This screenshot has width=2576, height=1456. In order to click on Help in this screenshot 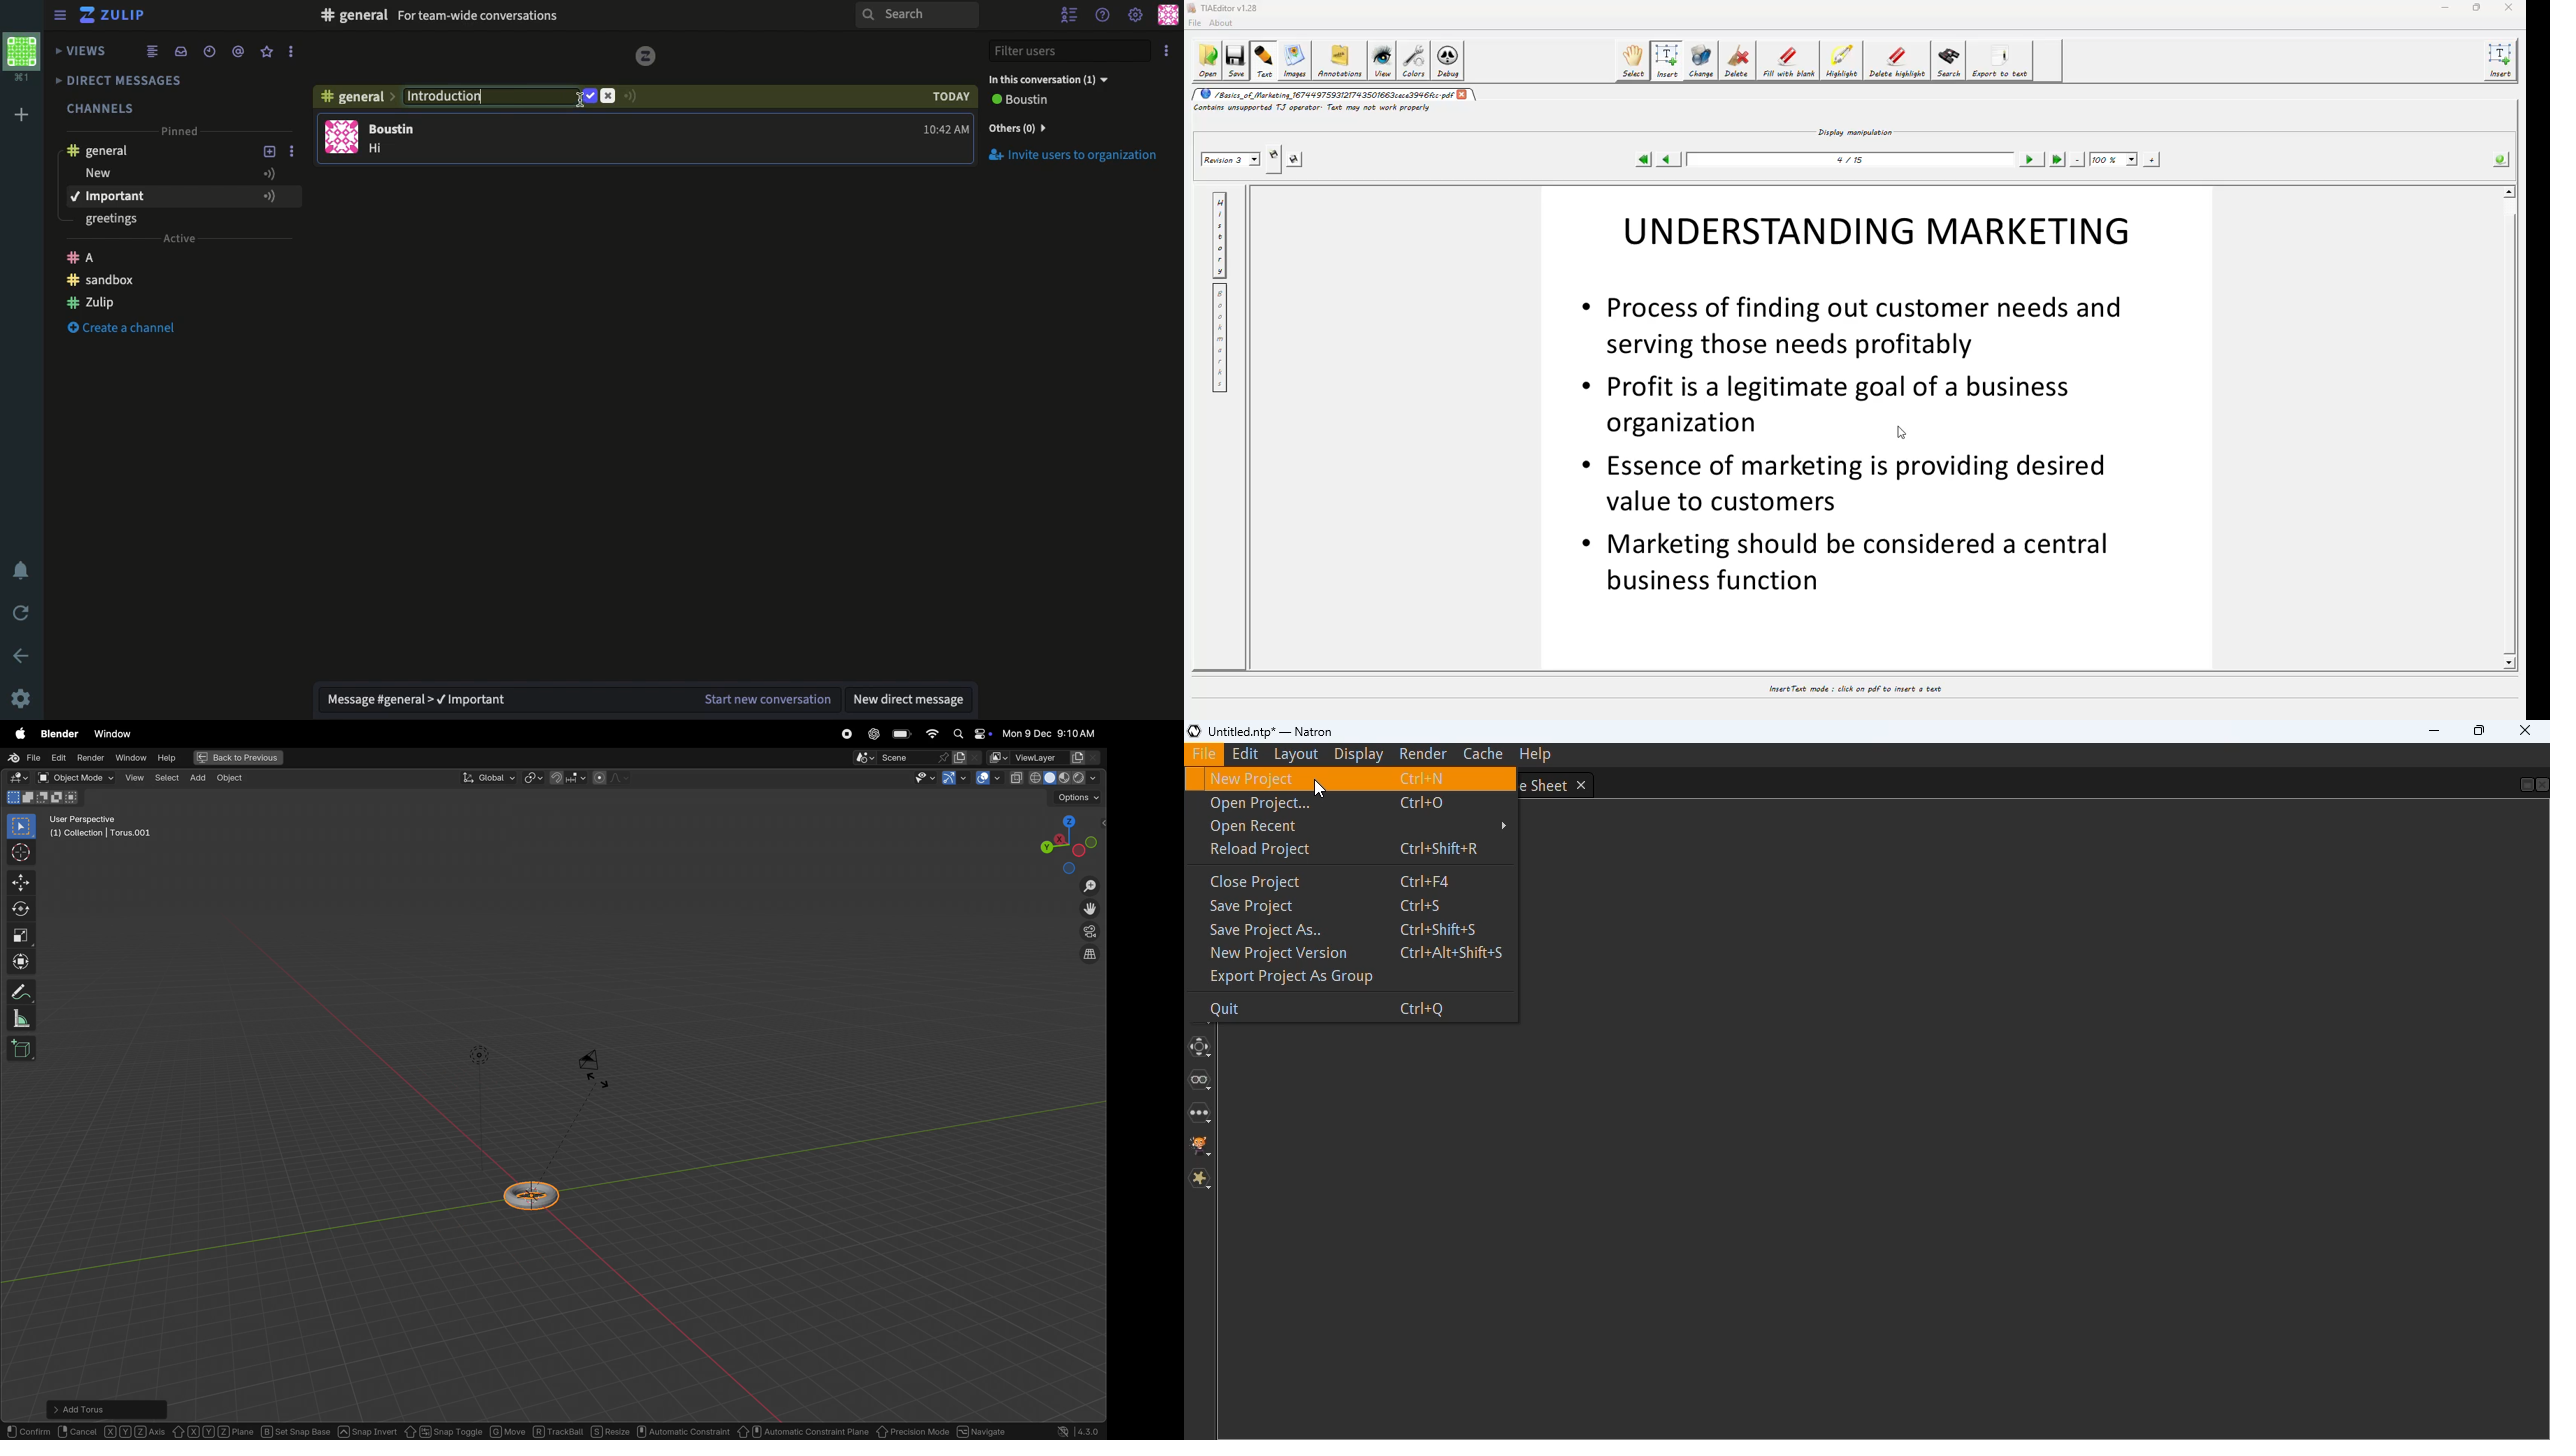, I will do `click(1105, 16)`.